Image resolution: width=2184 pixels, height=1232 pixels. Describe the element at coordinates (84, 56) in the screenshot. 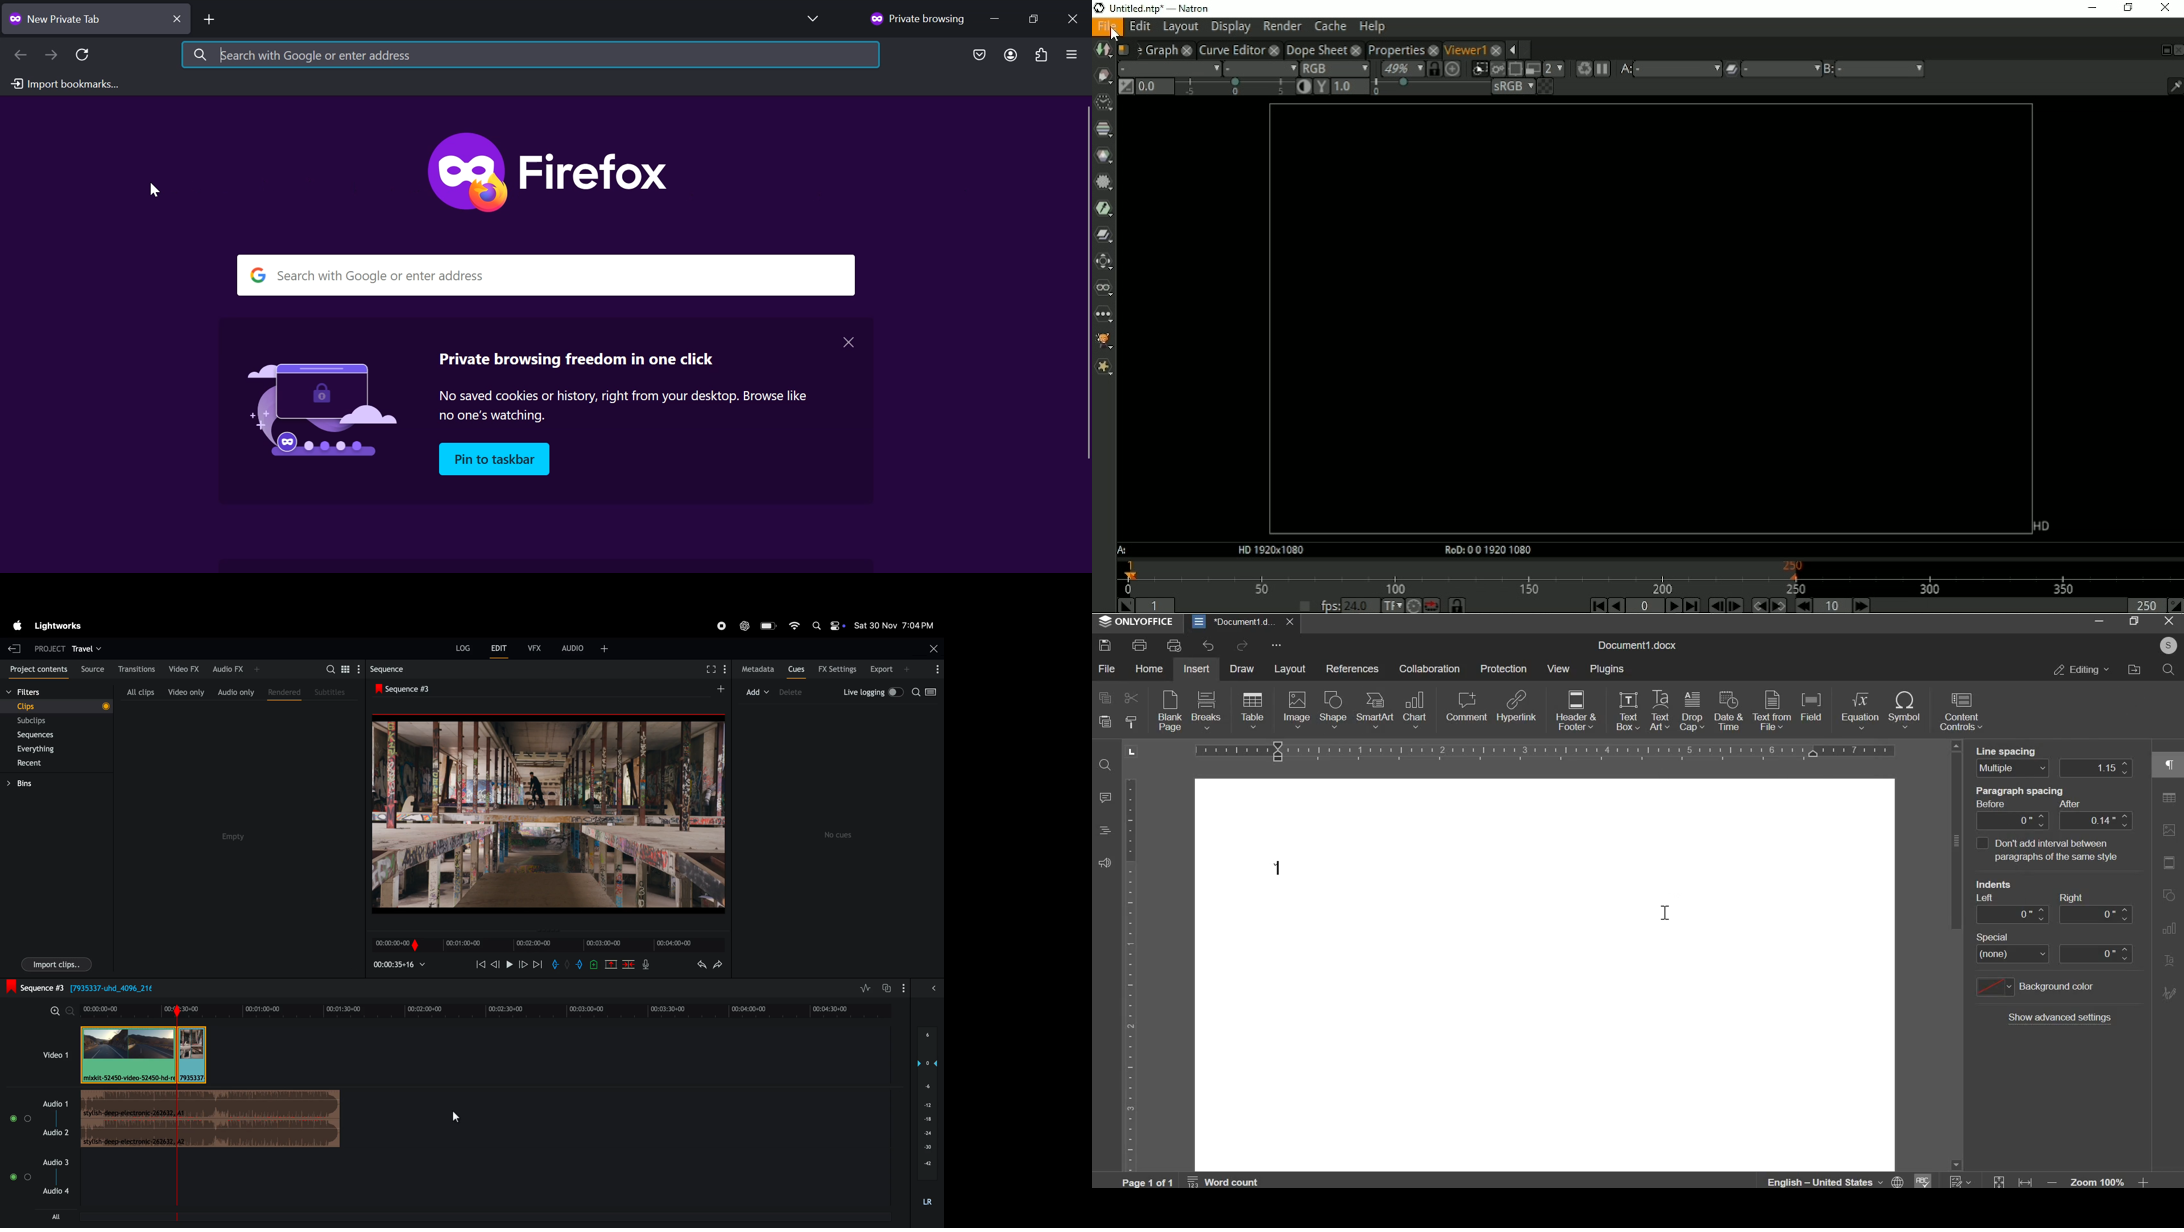

I see `Reload ` at that location.